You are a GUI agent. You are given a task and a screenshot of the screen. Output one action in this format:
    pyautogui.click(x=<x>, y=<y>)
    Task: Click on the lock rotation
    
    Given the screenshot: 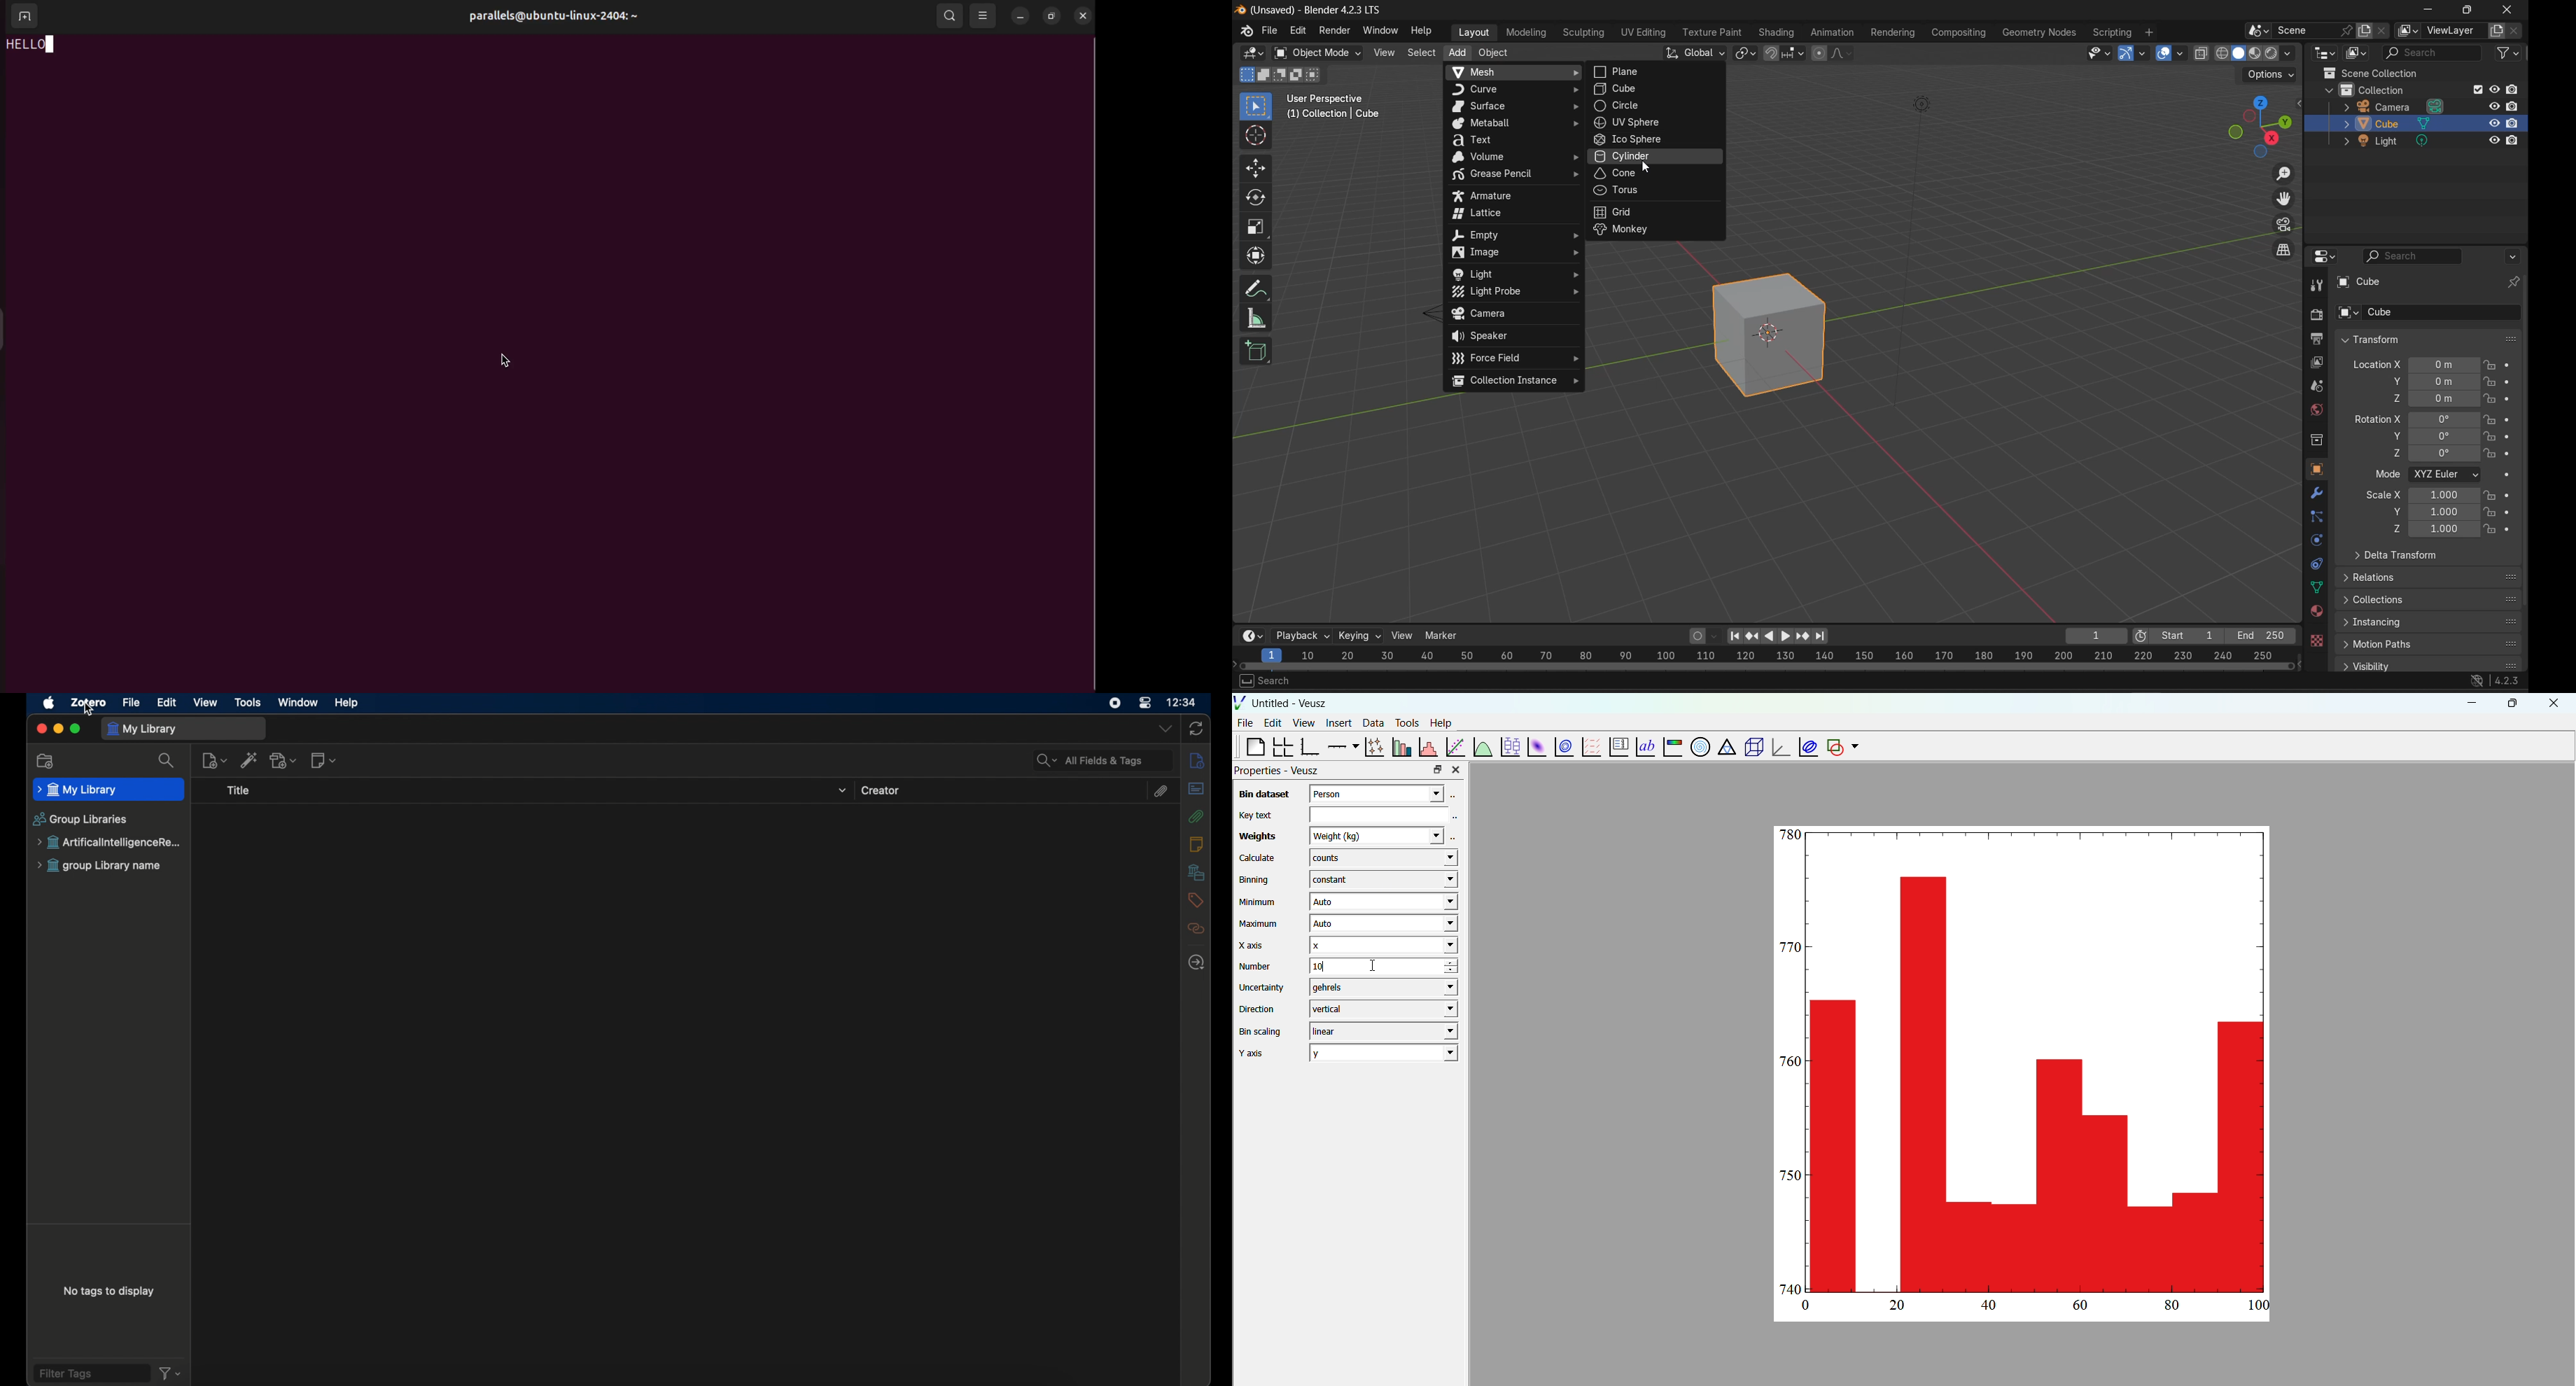 What is the action you would take?
    pyautogui.click(x=2492, y=435)
    